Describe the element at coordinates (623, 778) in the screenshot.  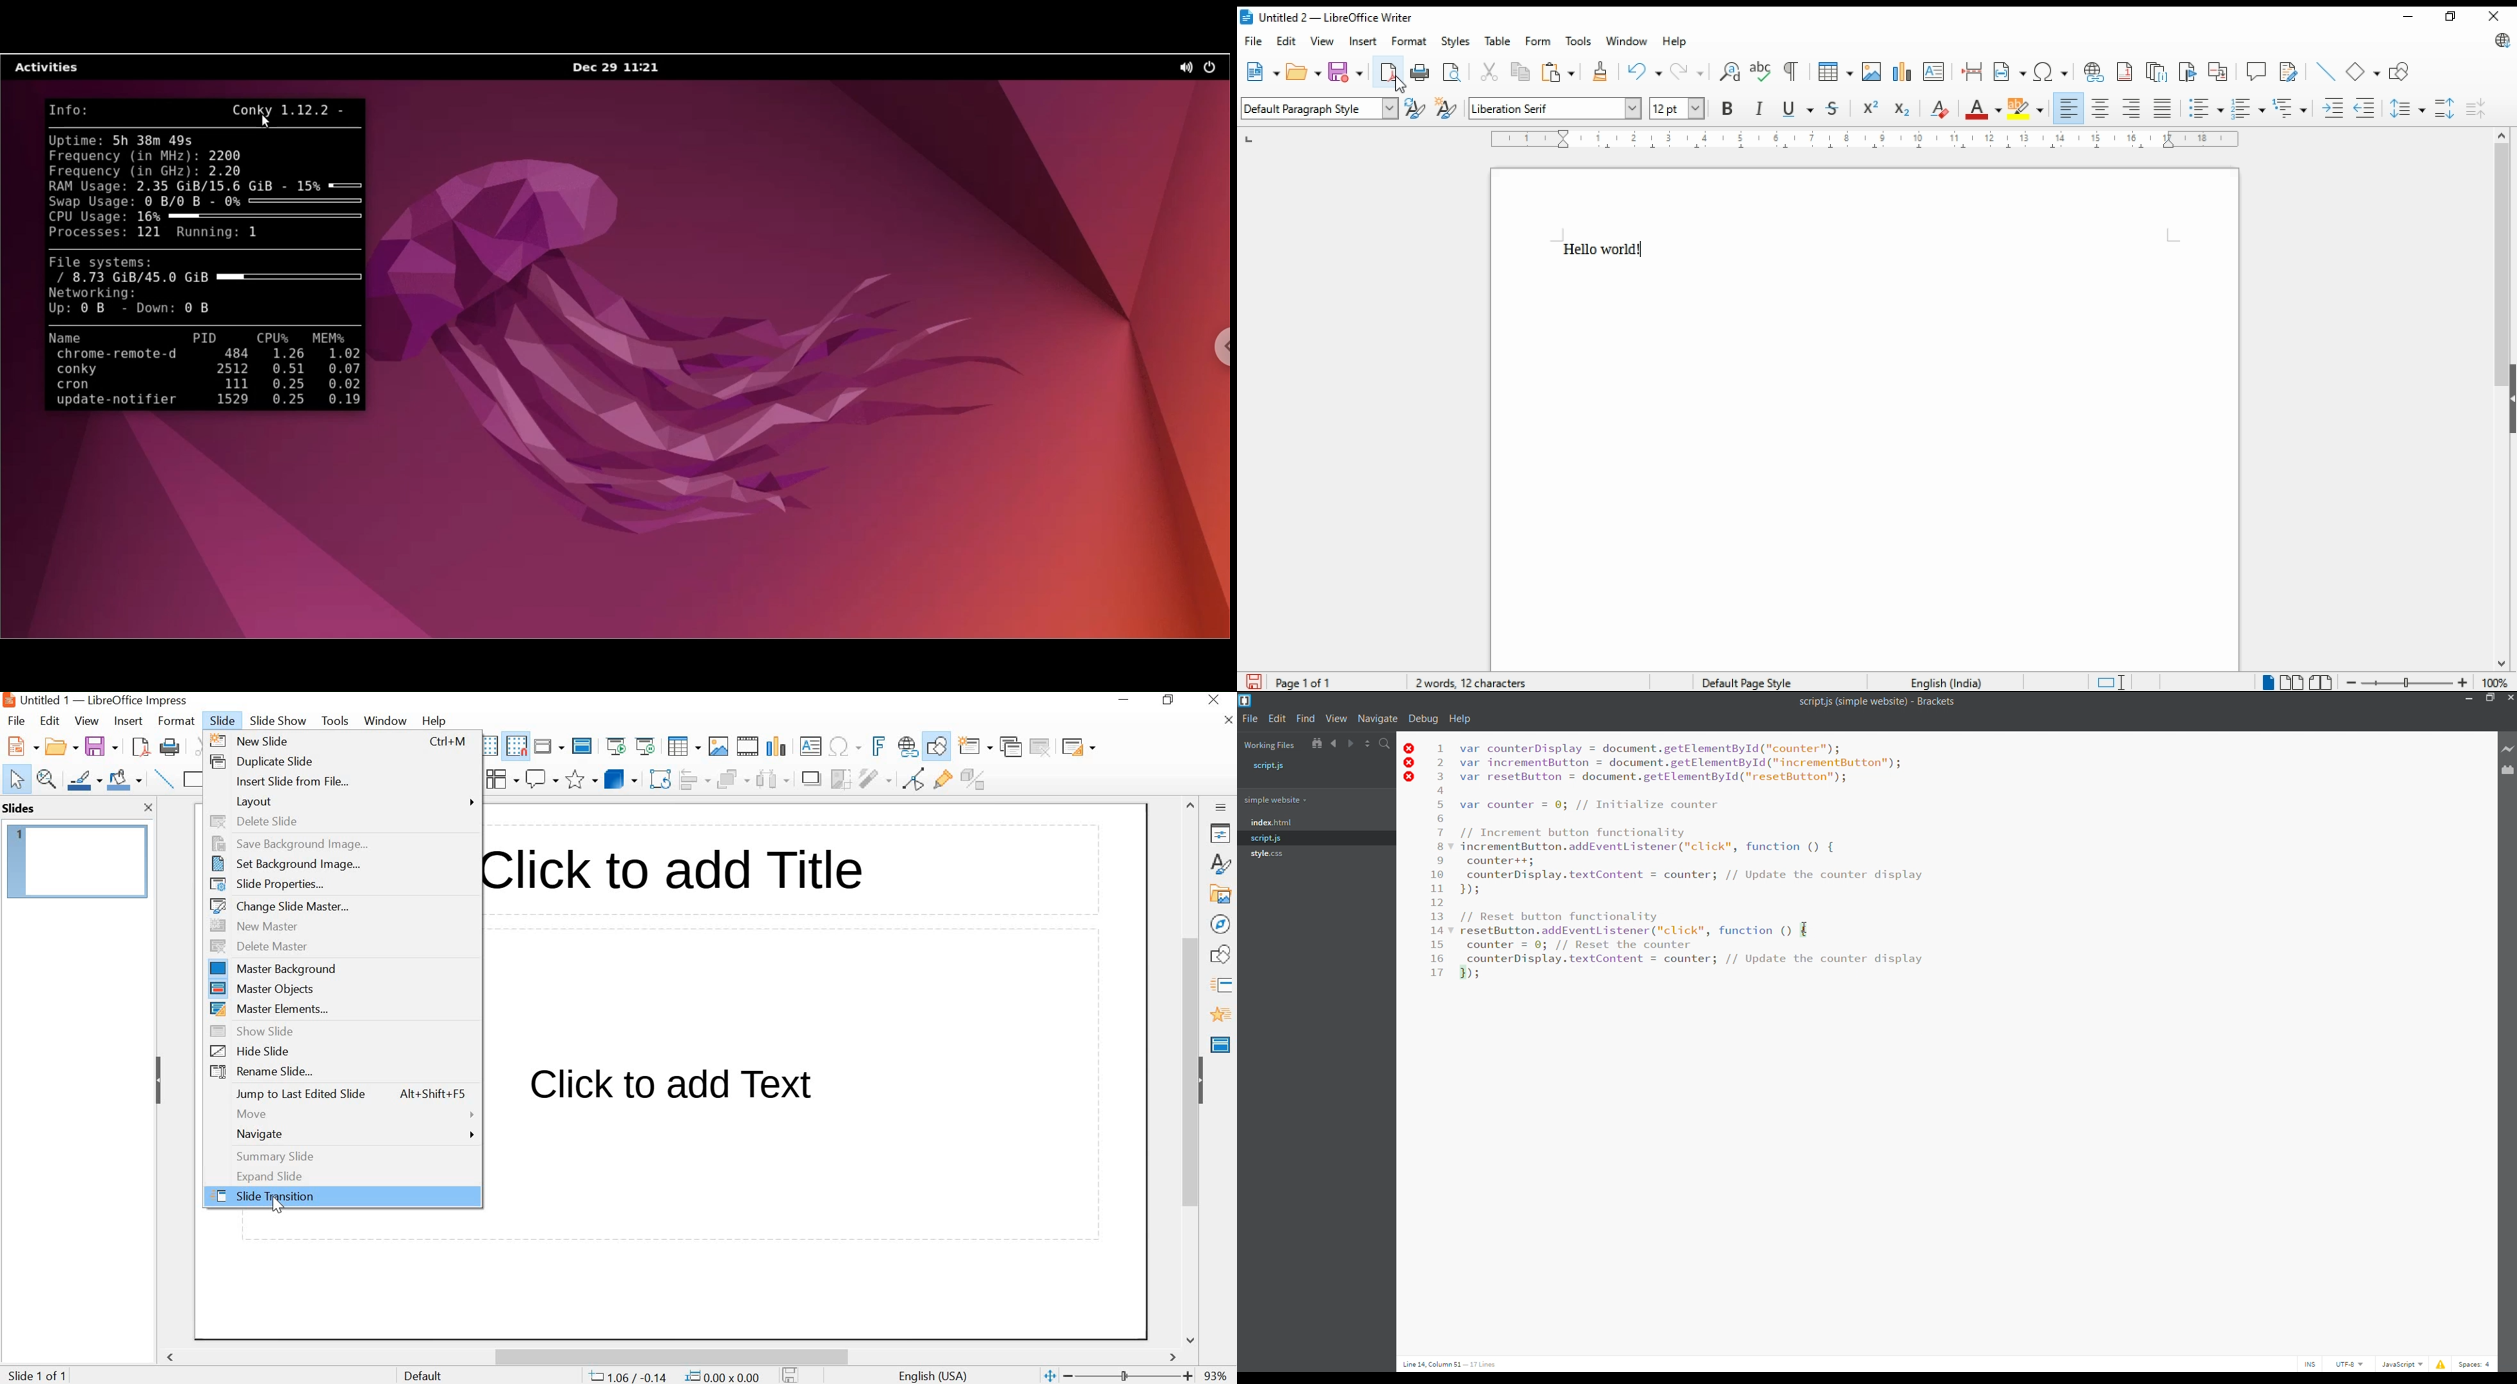
I see `3D Objects` at that location.